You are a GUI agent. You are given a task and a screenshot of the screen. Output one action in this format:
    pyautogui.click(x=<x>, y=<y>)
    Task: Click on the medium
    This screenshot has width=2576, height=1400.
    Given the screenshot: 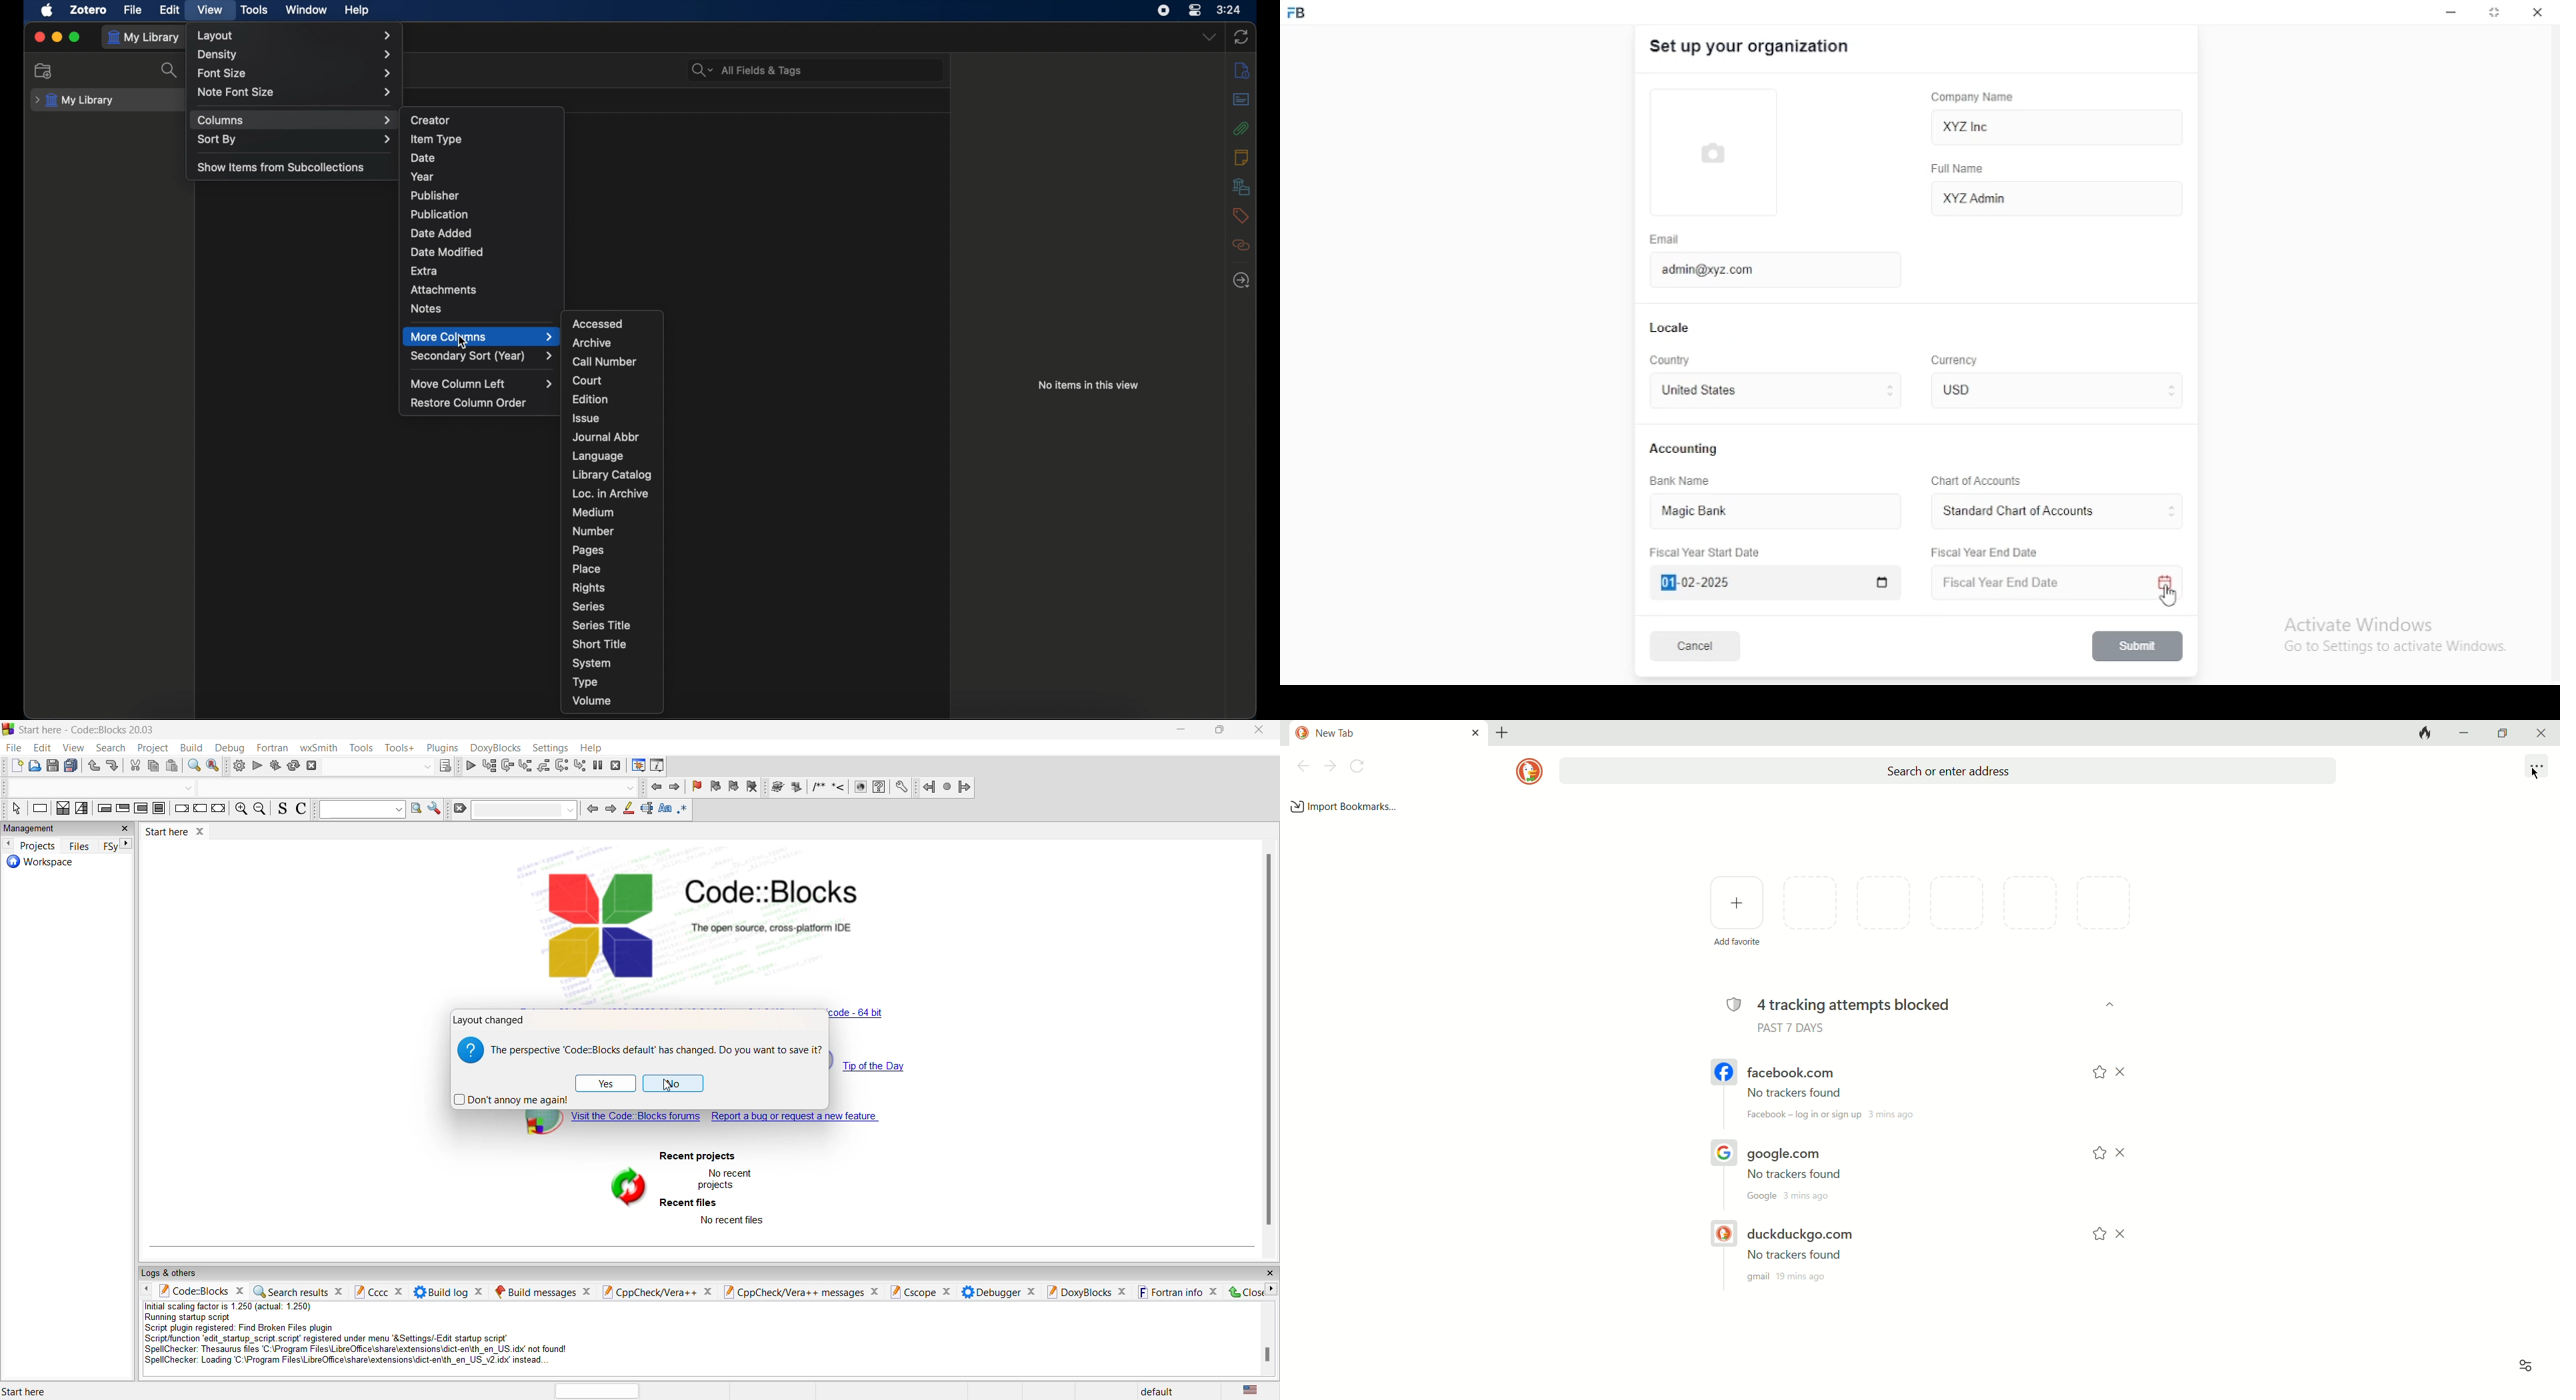 What is the action you would take?
    pyautogui.click(x=593, y=511)
    